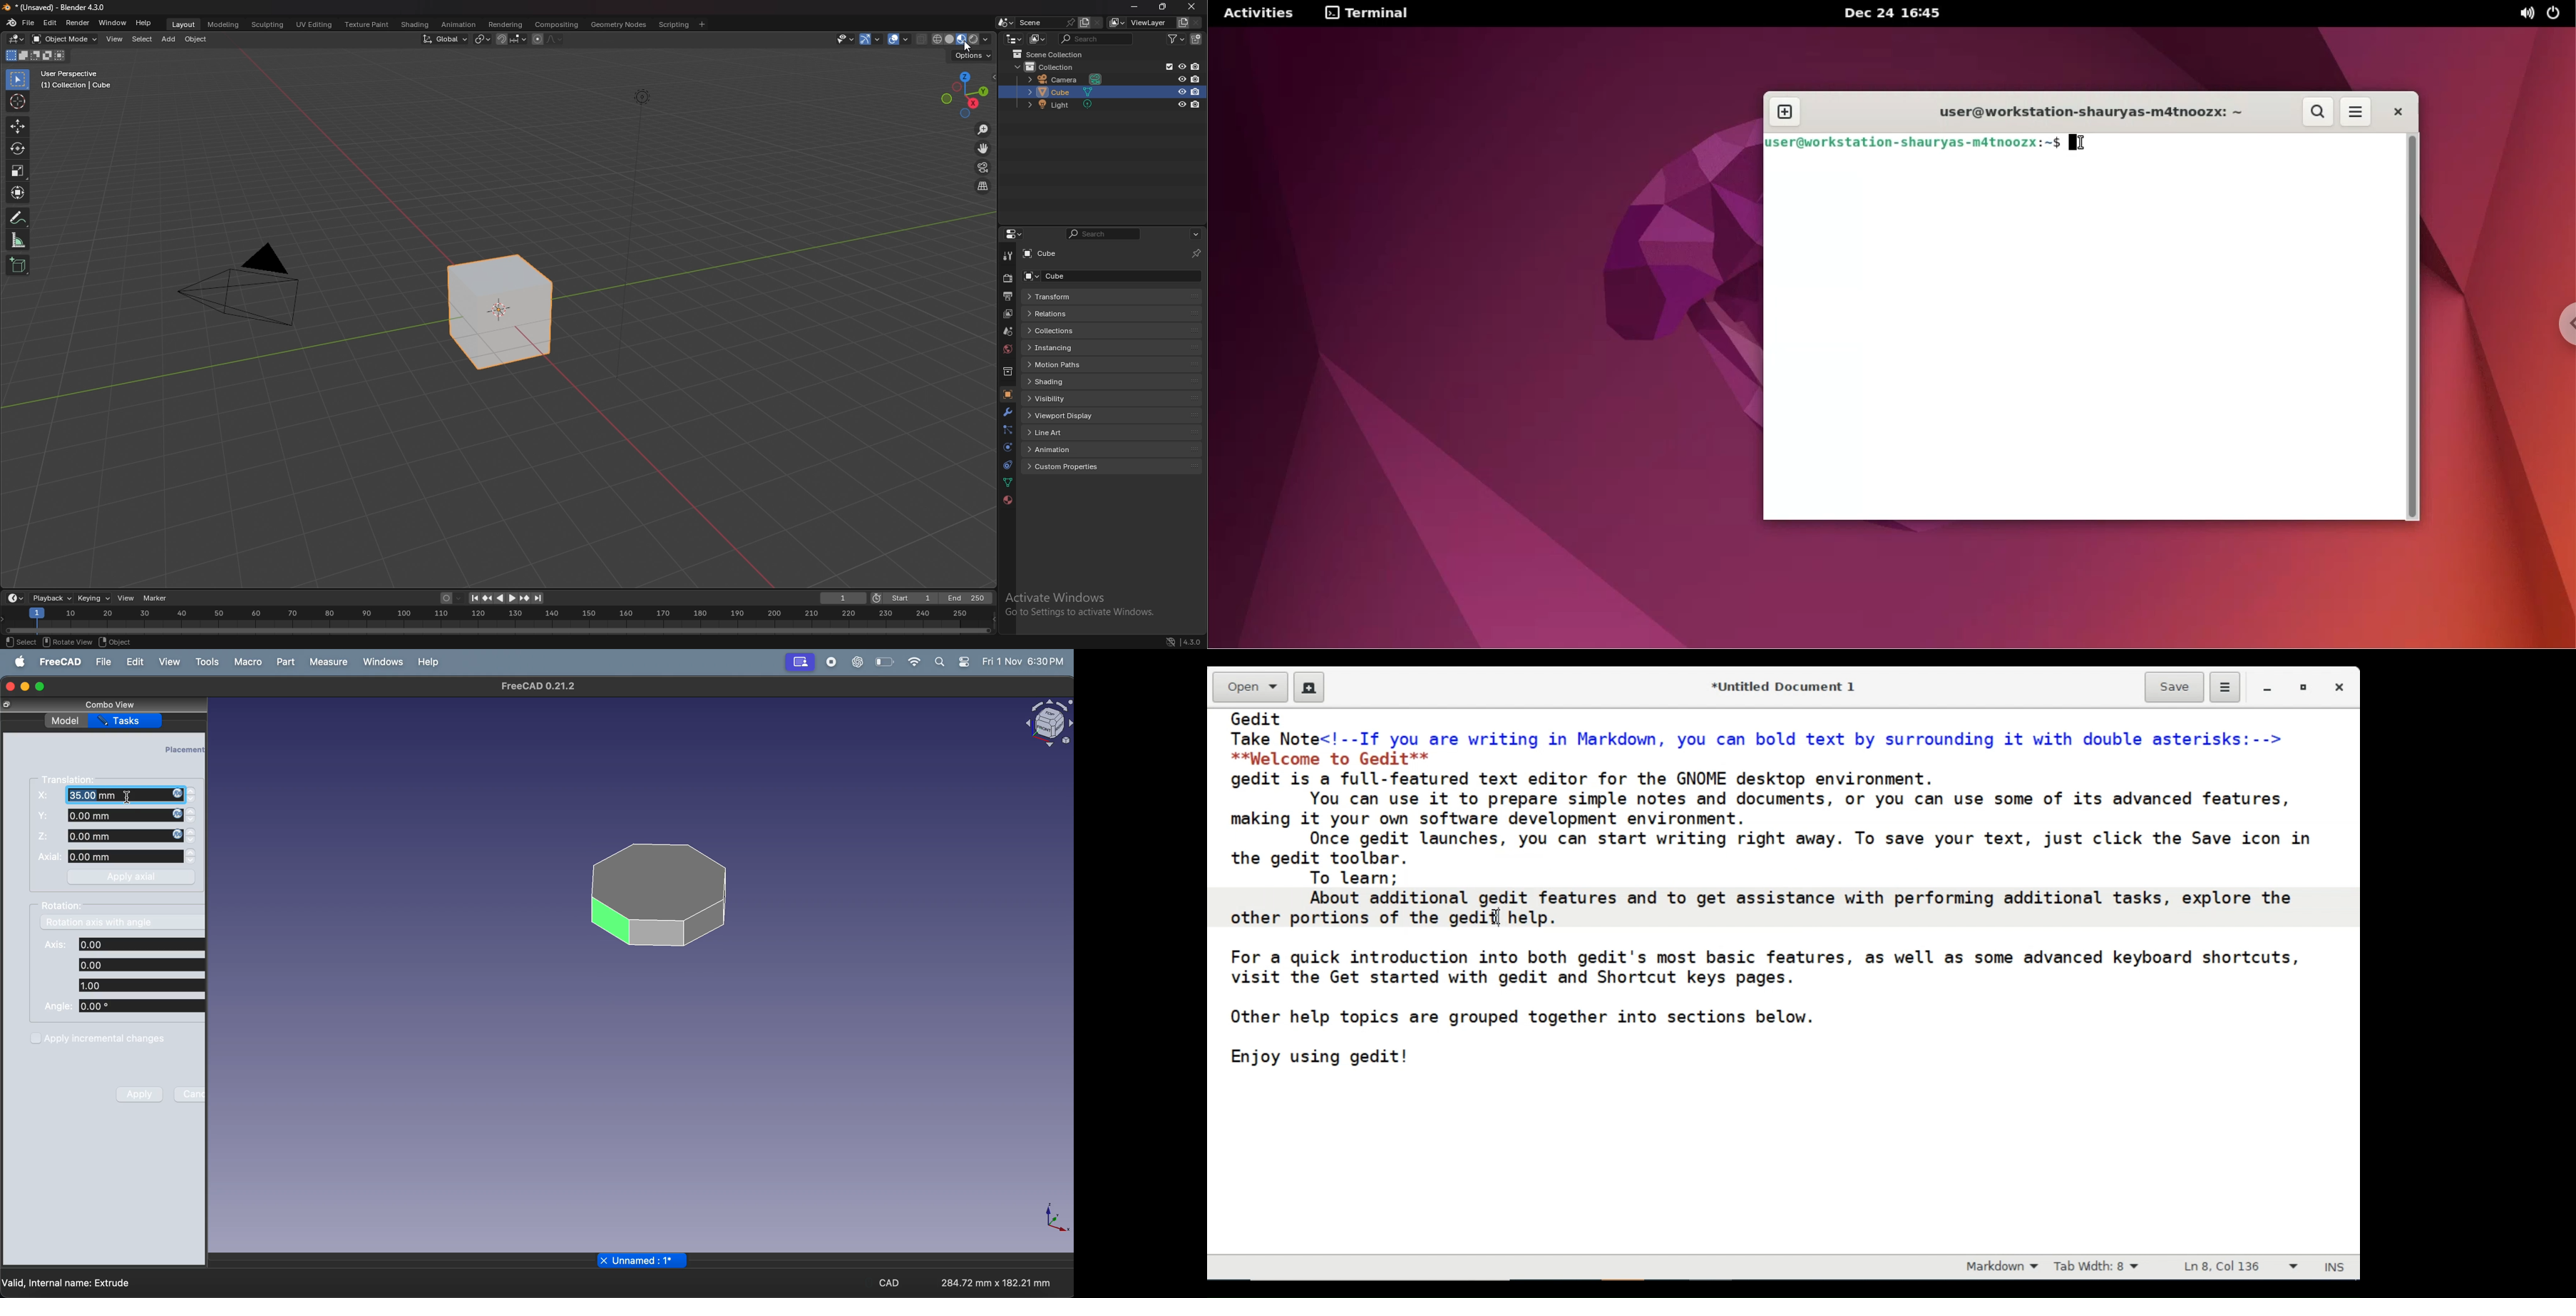  What do you see at coordinates (134, 876) in the screenshot?
I see `Apply axial` at bounding box center [134, 876].